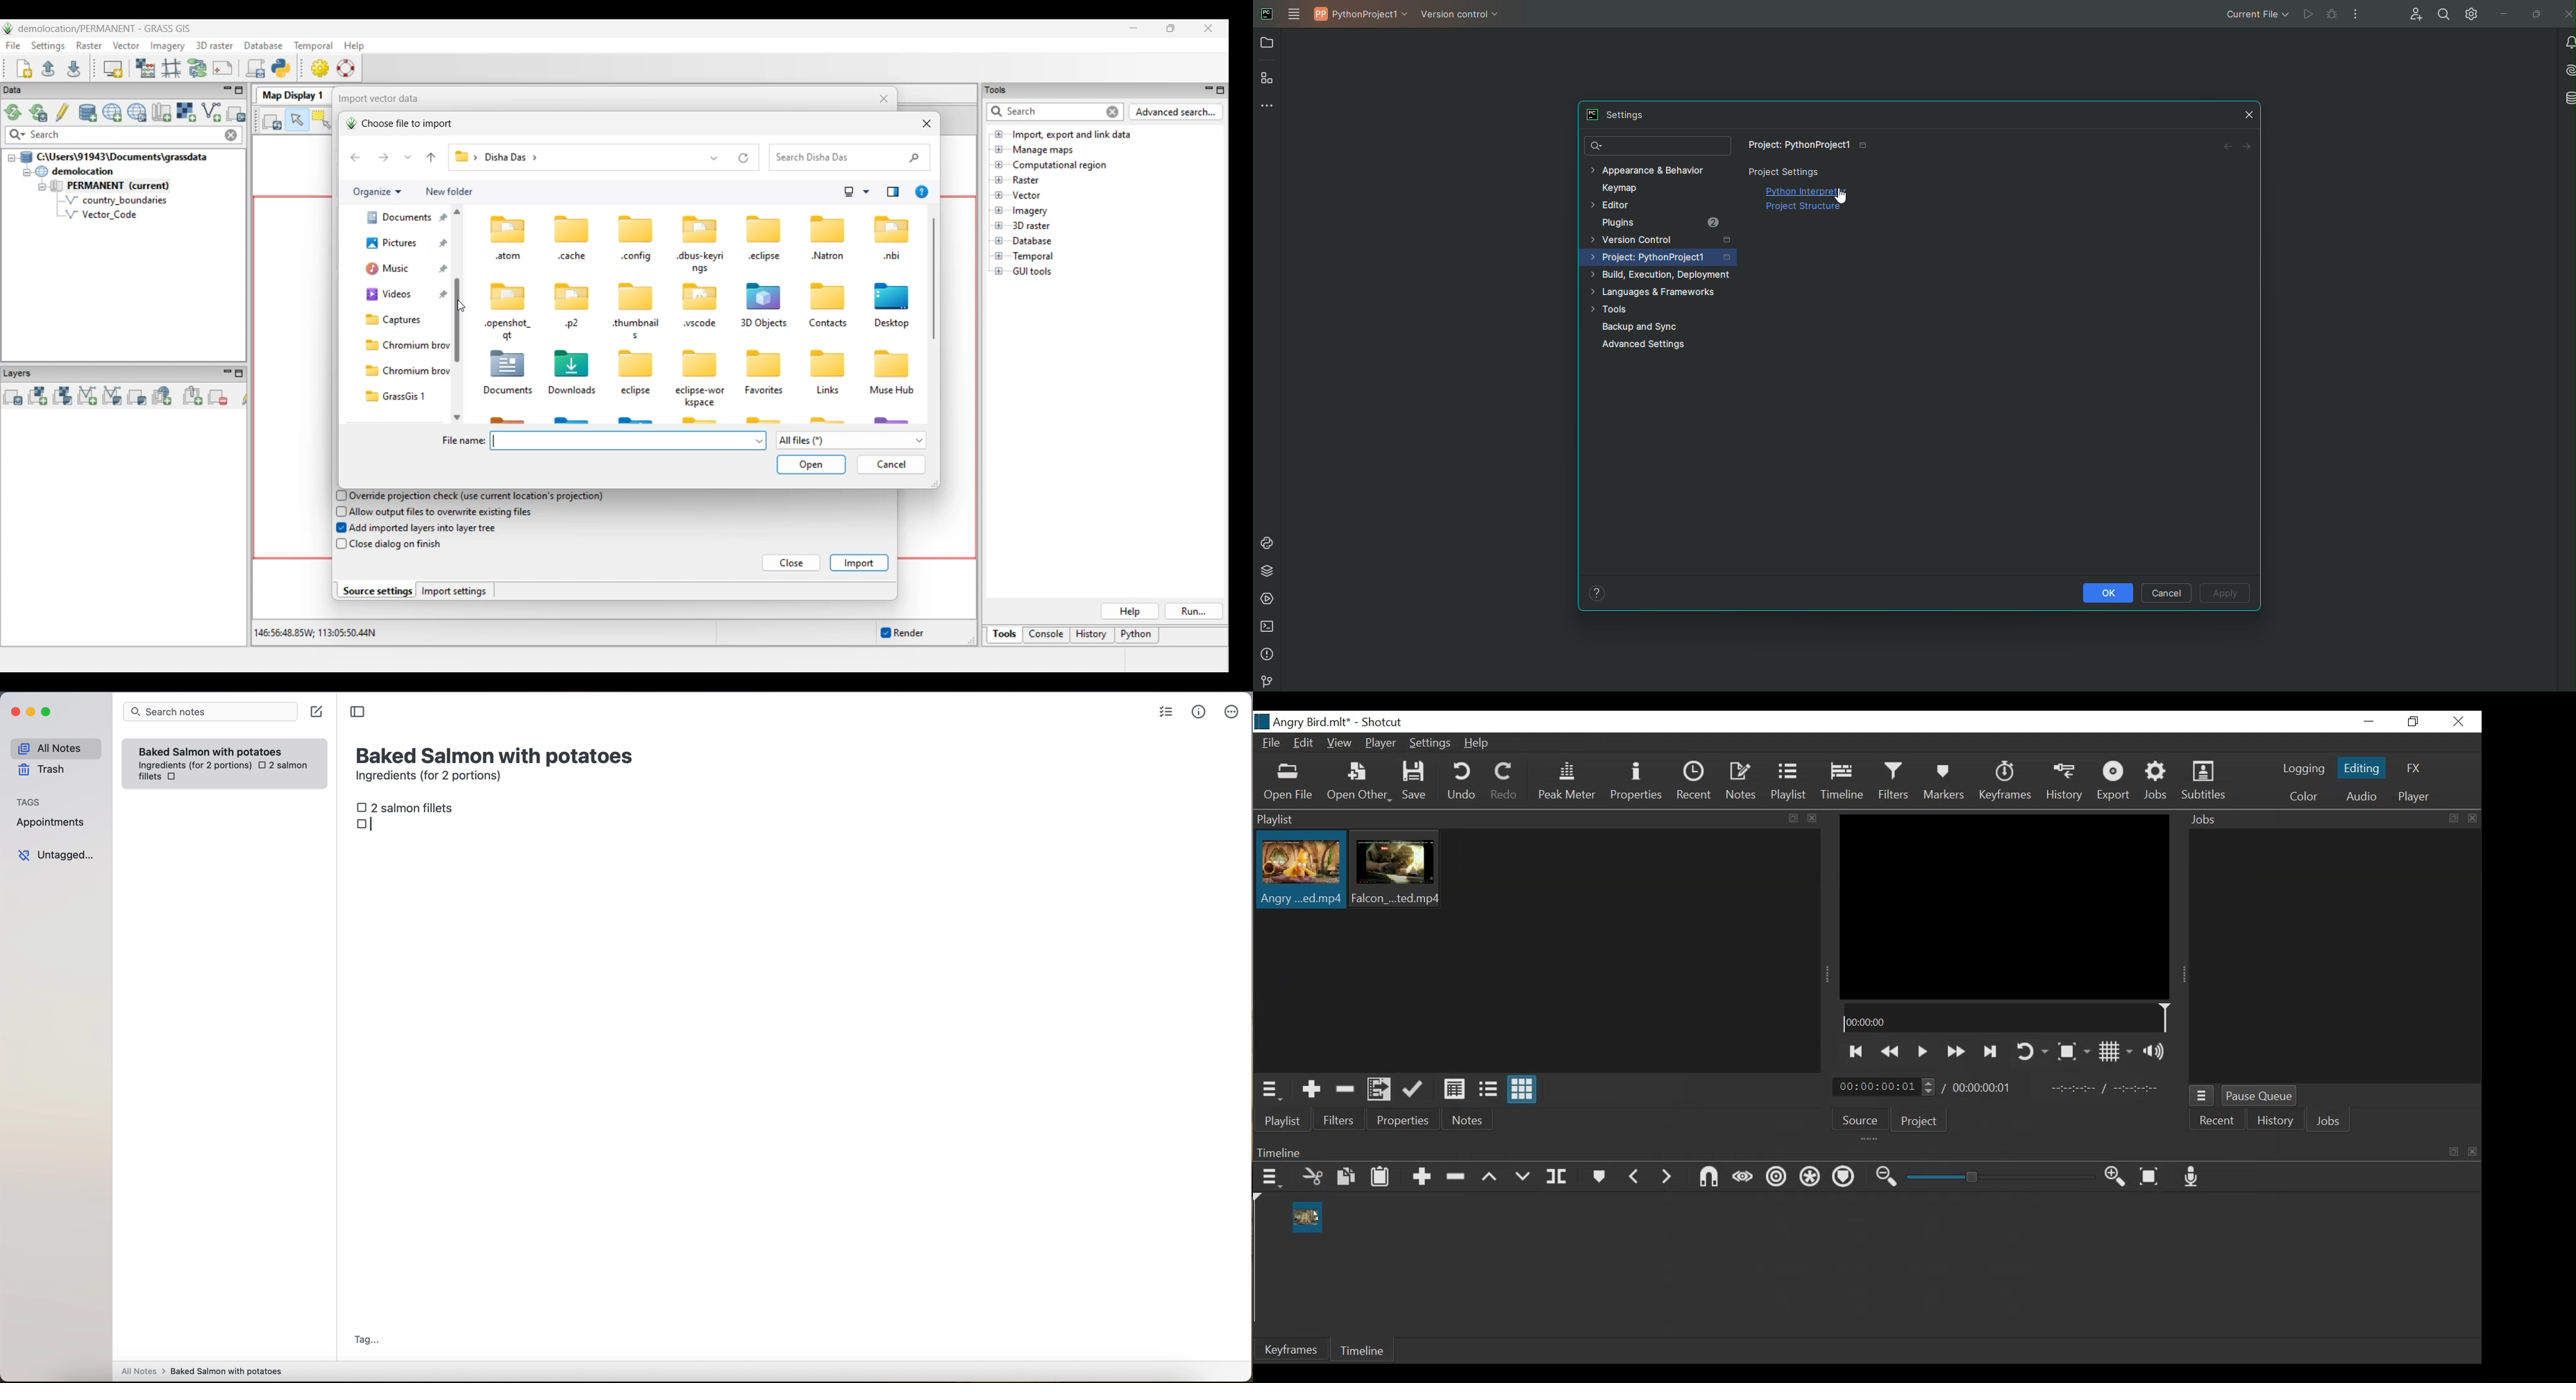 This screenshot has width=2576, height=1400. What do you see at coordinates (1344, 1091) in the screenshot?
I see `Remove cut` at bounding box center [1344, 1091].